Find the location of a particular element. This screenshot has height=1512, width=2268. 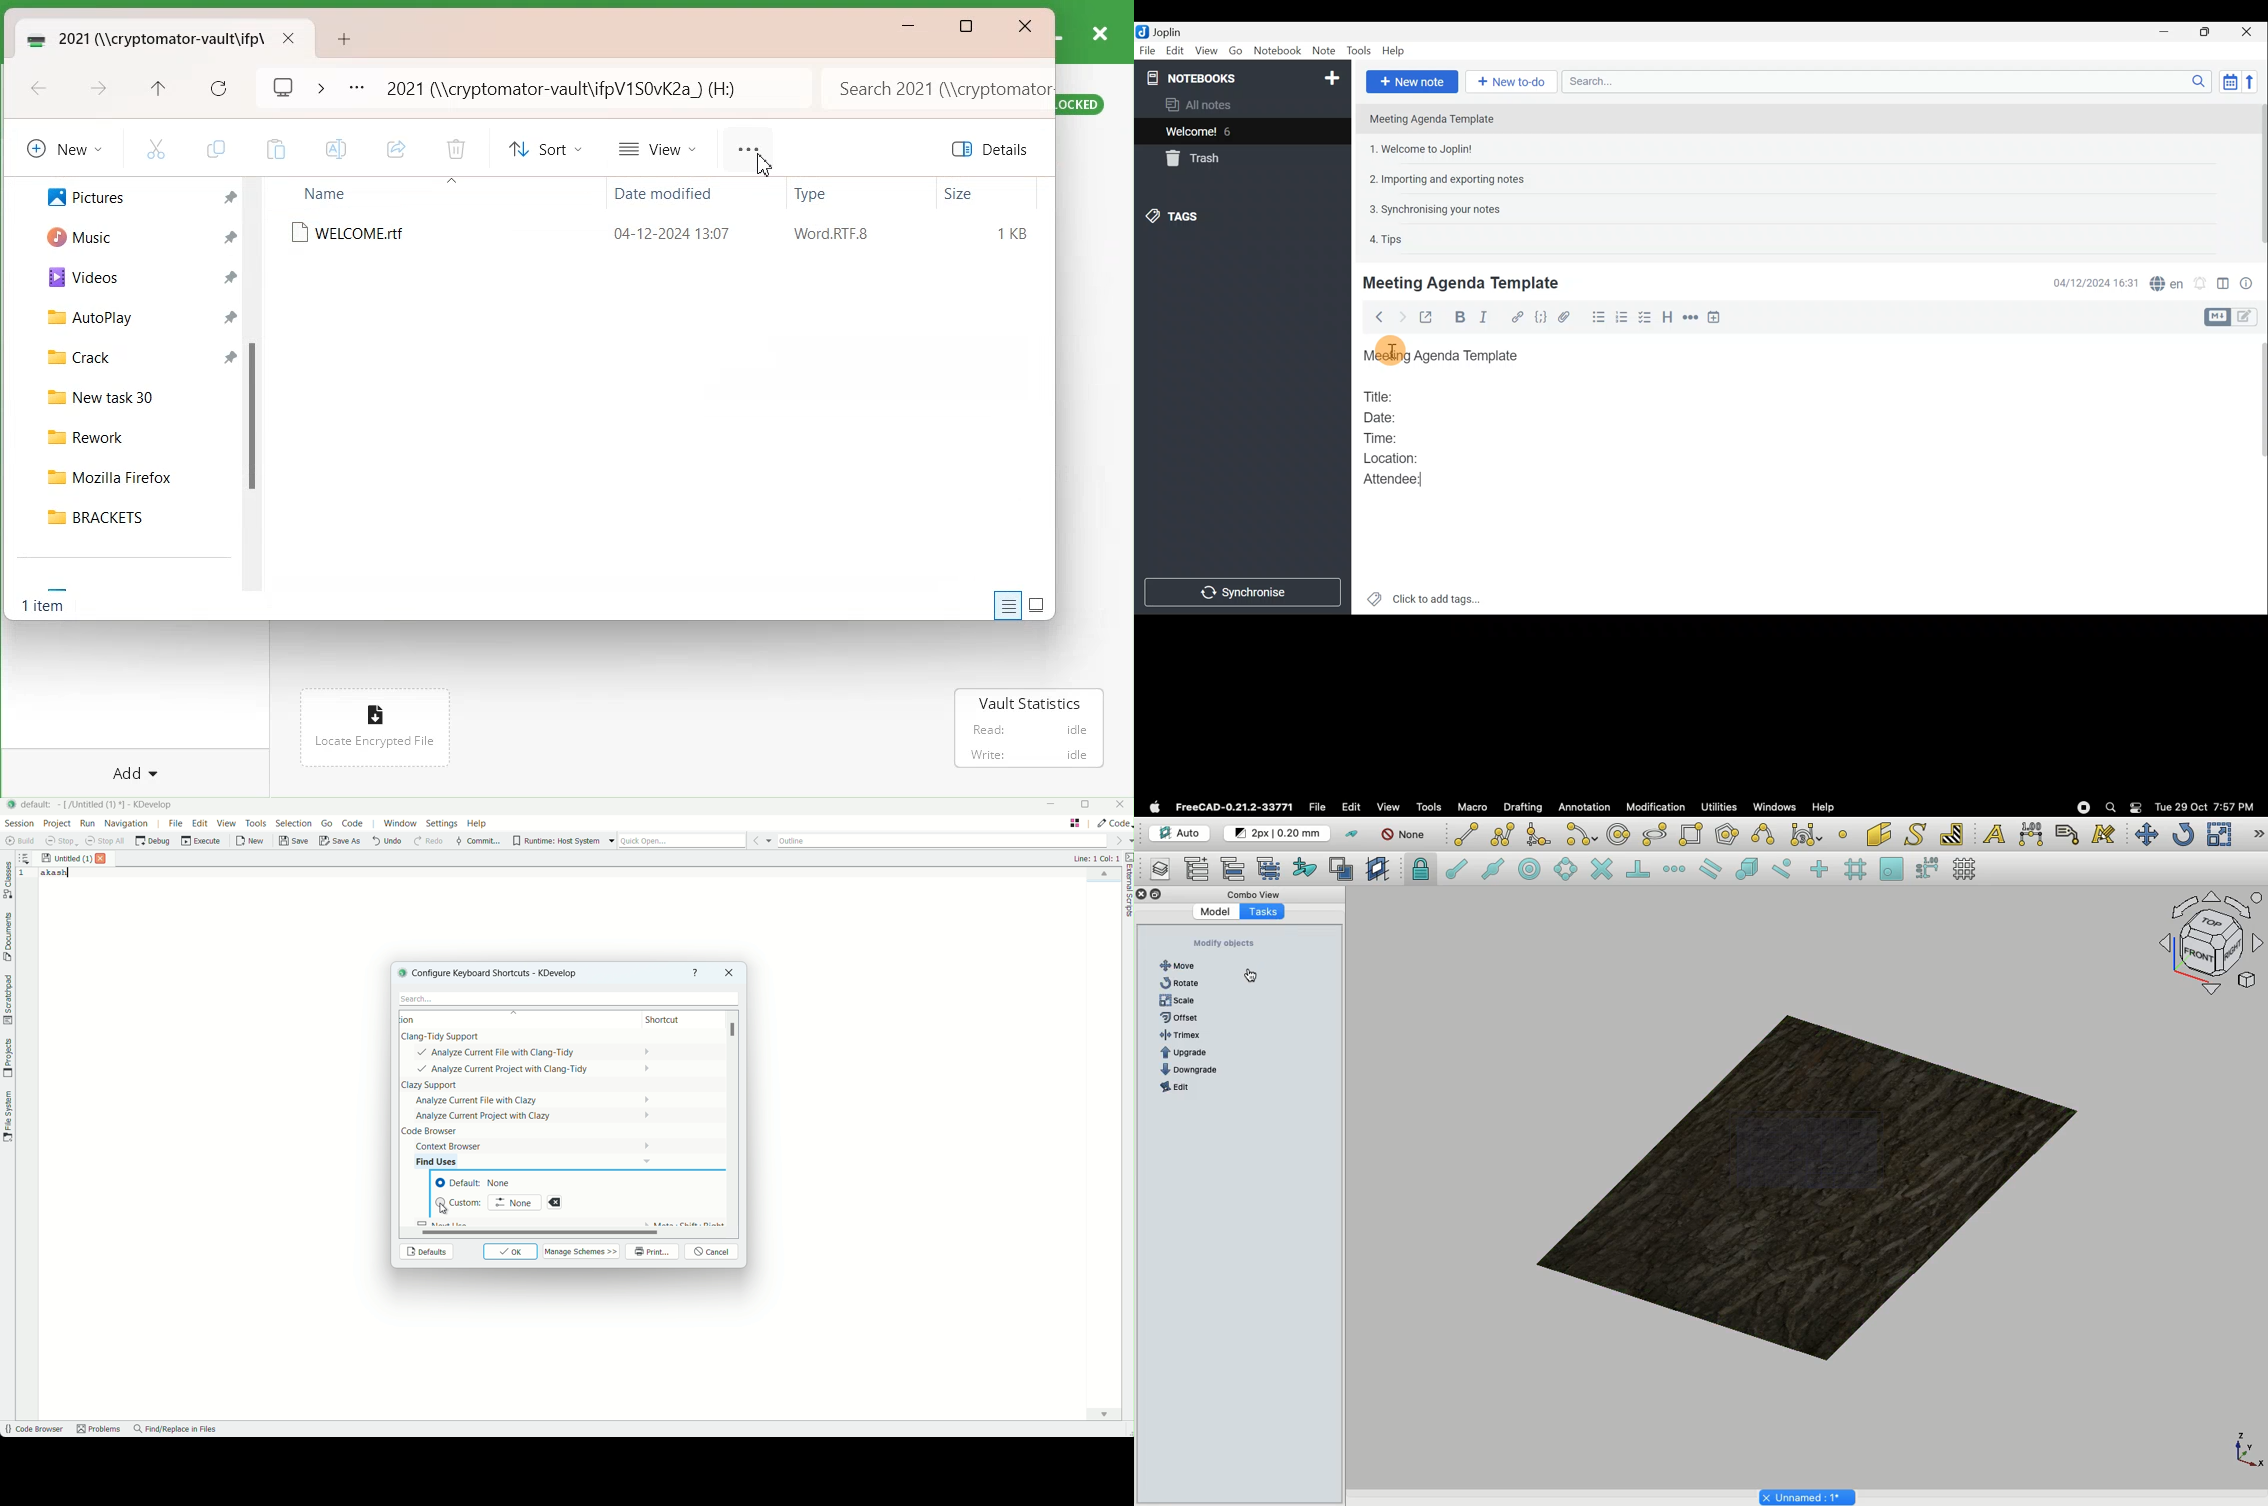

Pictures is located at coordinates (77, 195).